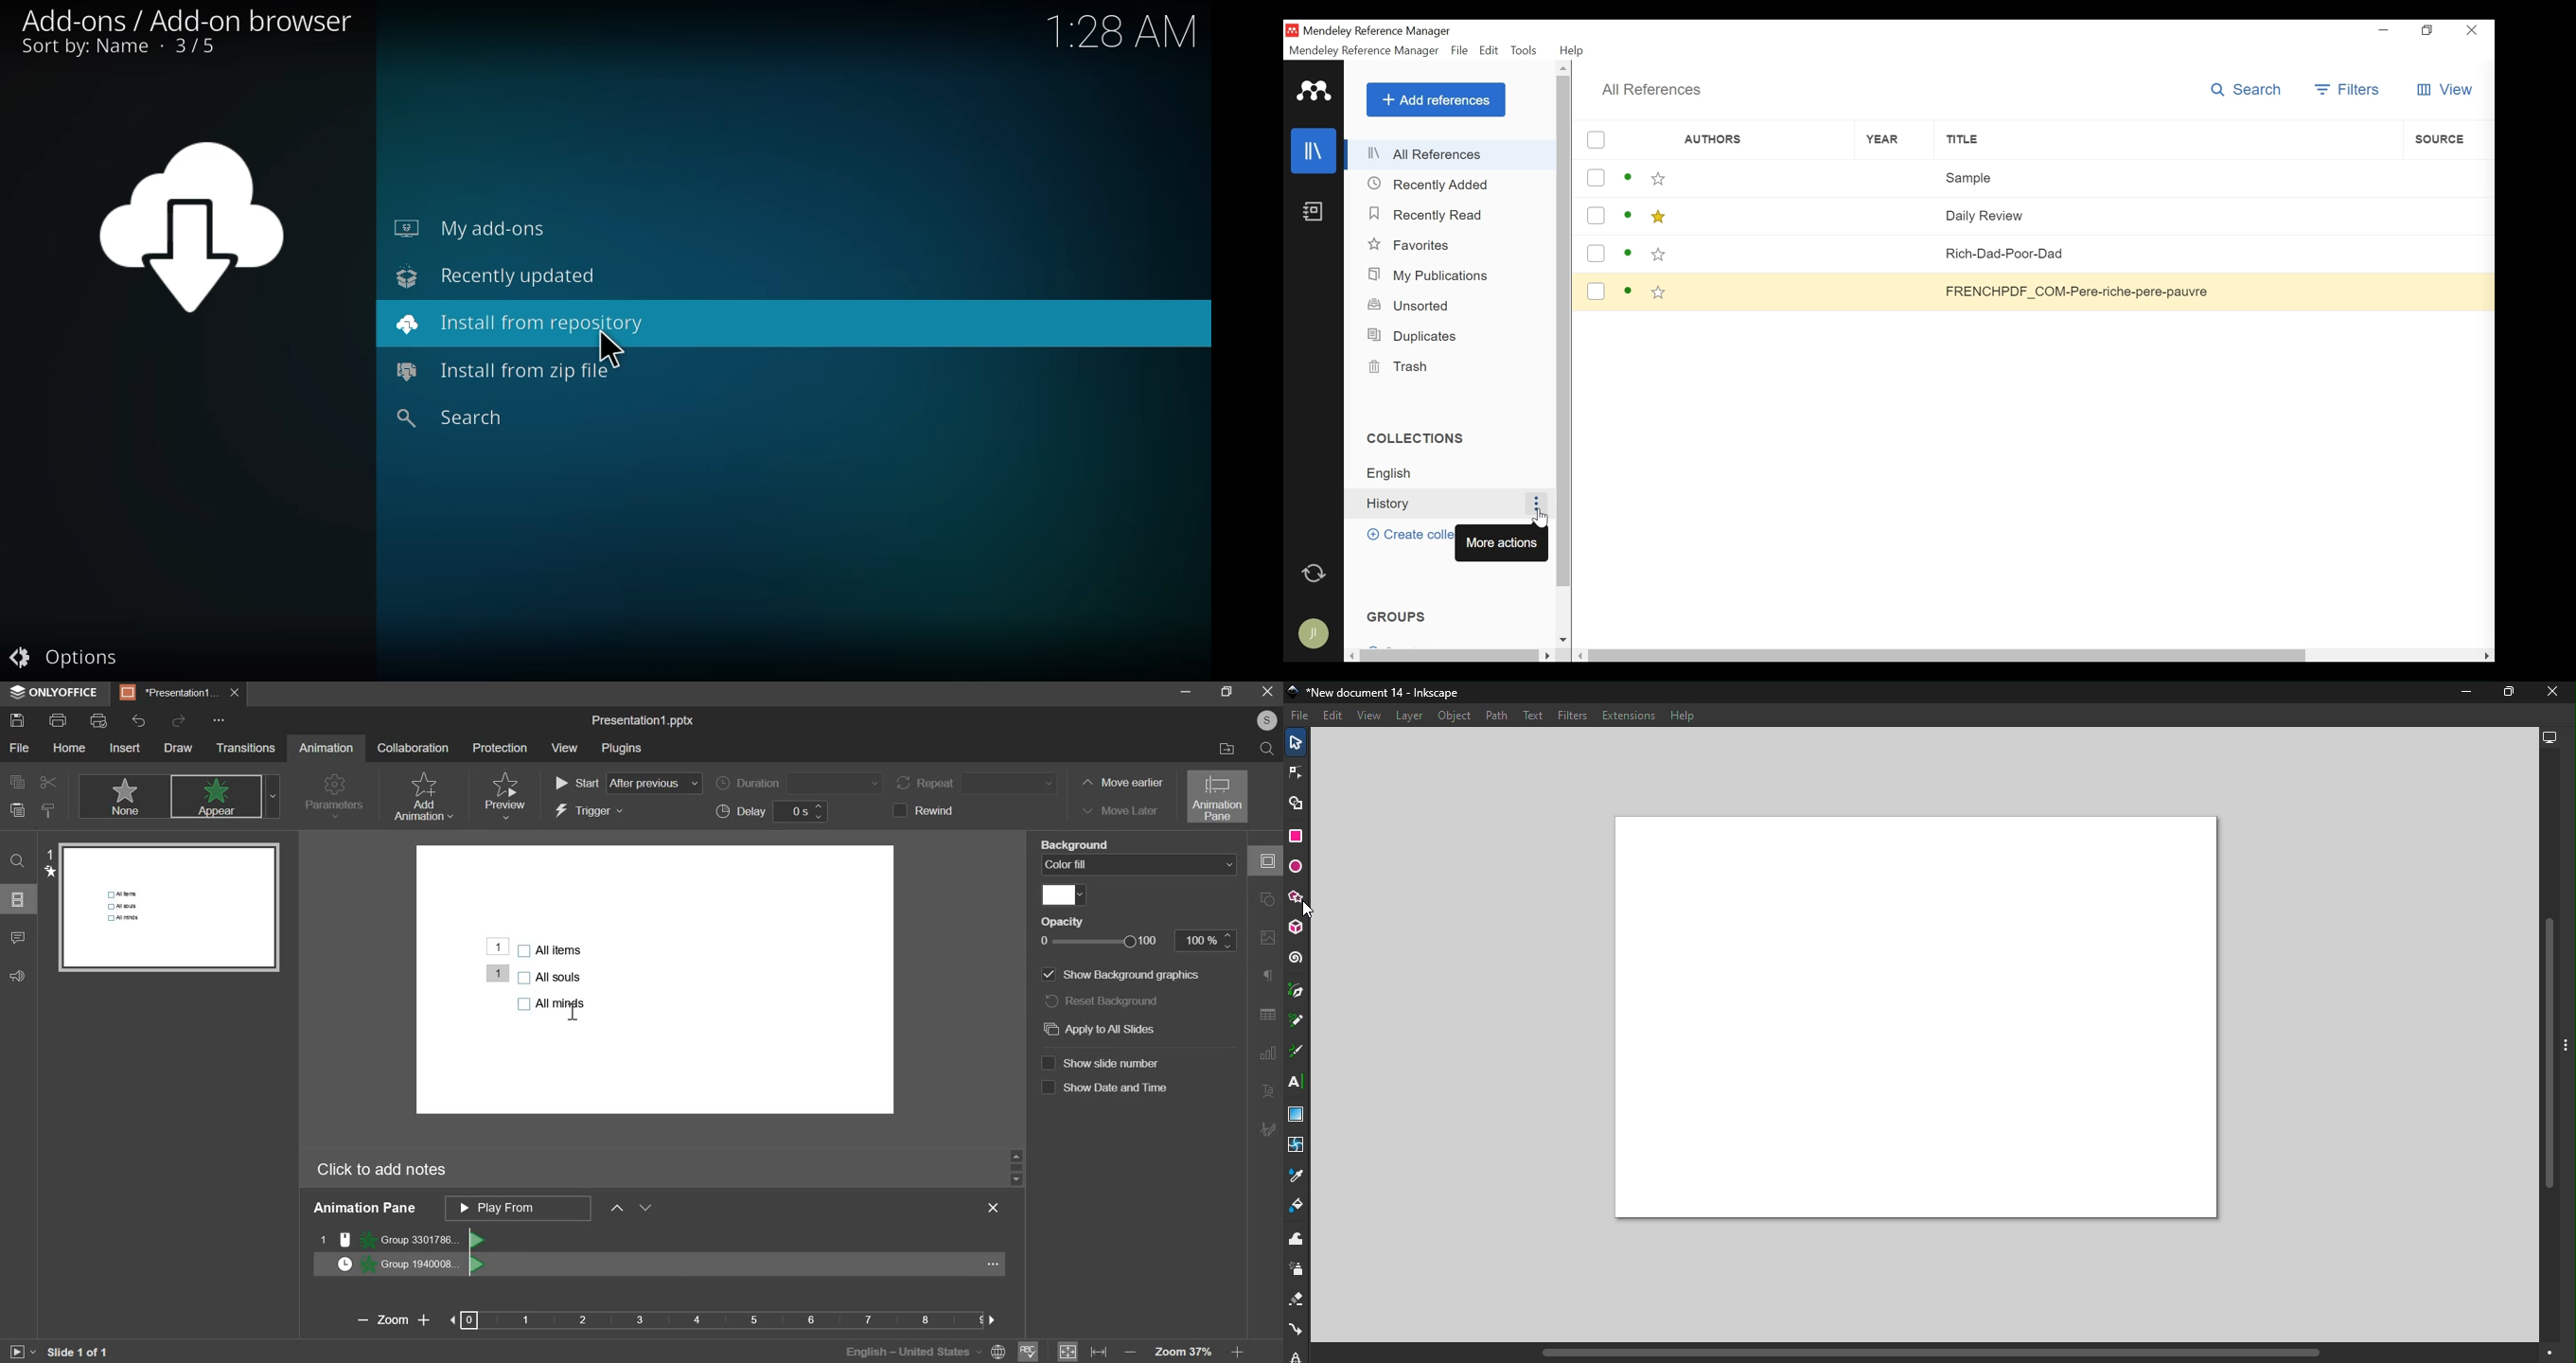 This screenshot has height=1372, width=2576. Describe the element at coordinates (1504, 543) in the screenshot. I see `More actions` at that location.